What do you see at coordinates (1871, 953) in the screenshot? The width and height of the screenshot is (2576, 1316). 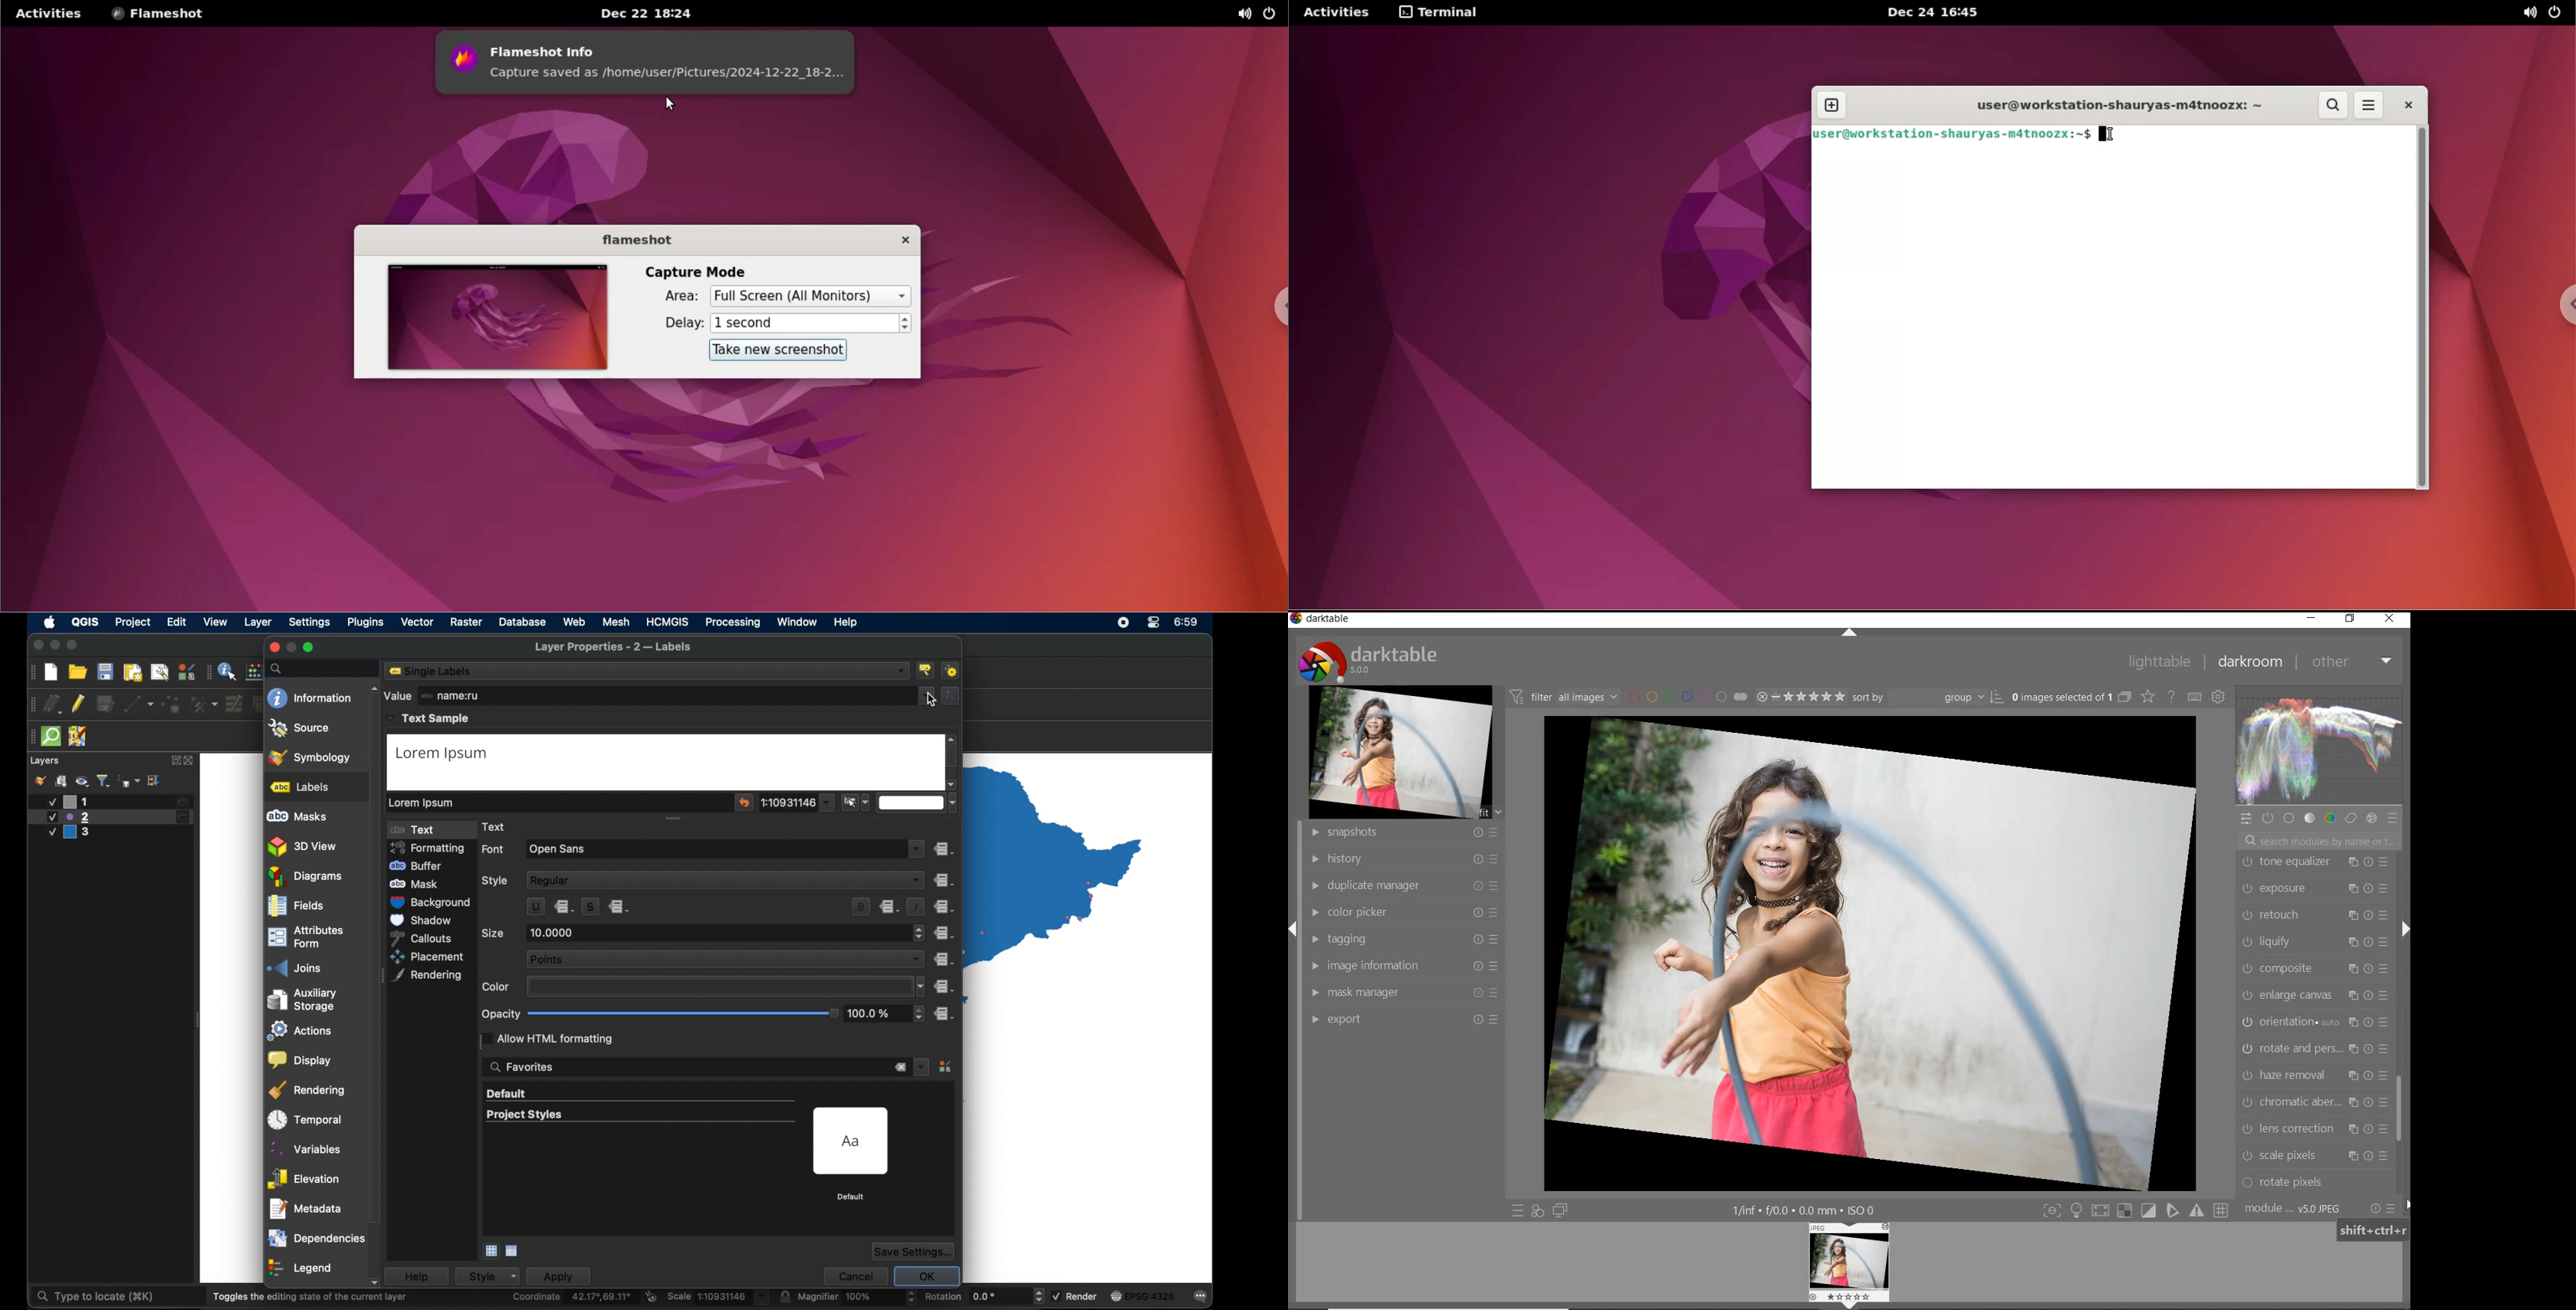 I see `selected image` at bounding box center [1871, 953].